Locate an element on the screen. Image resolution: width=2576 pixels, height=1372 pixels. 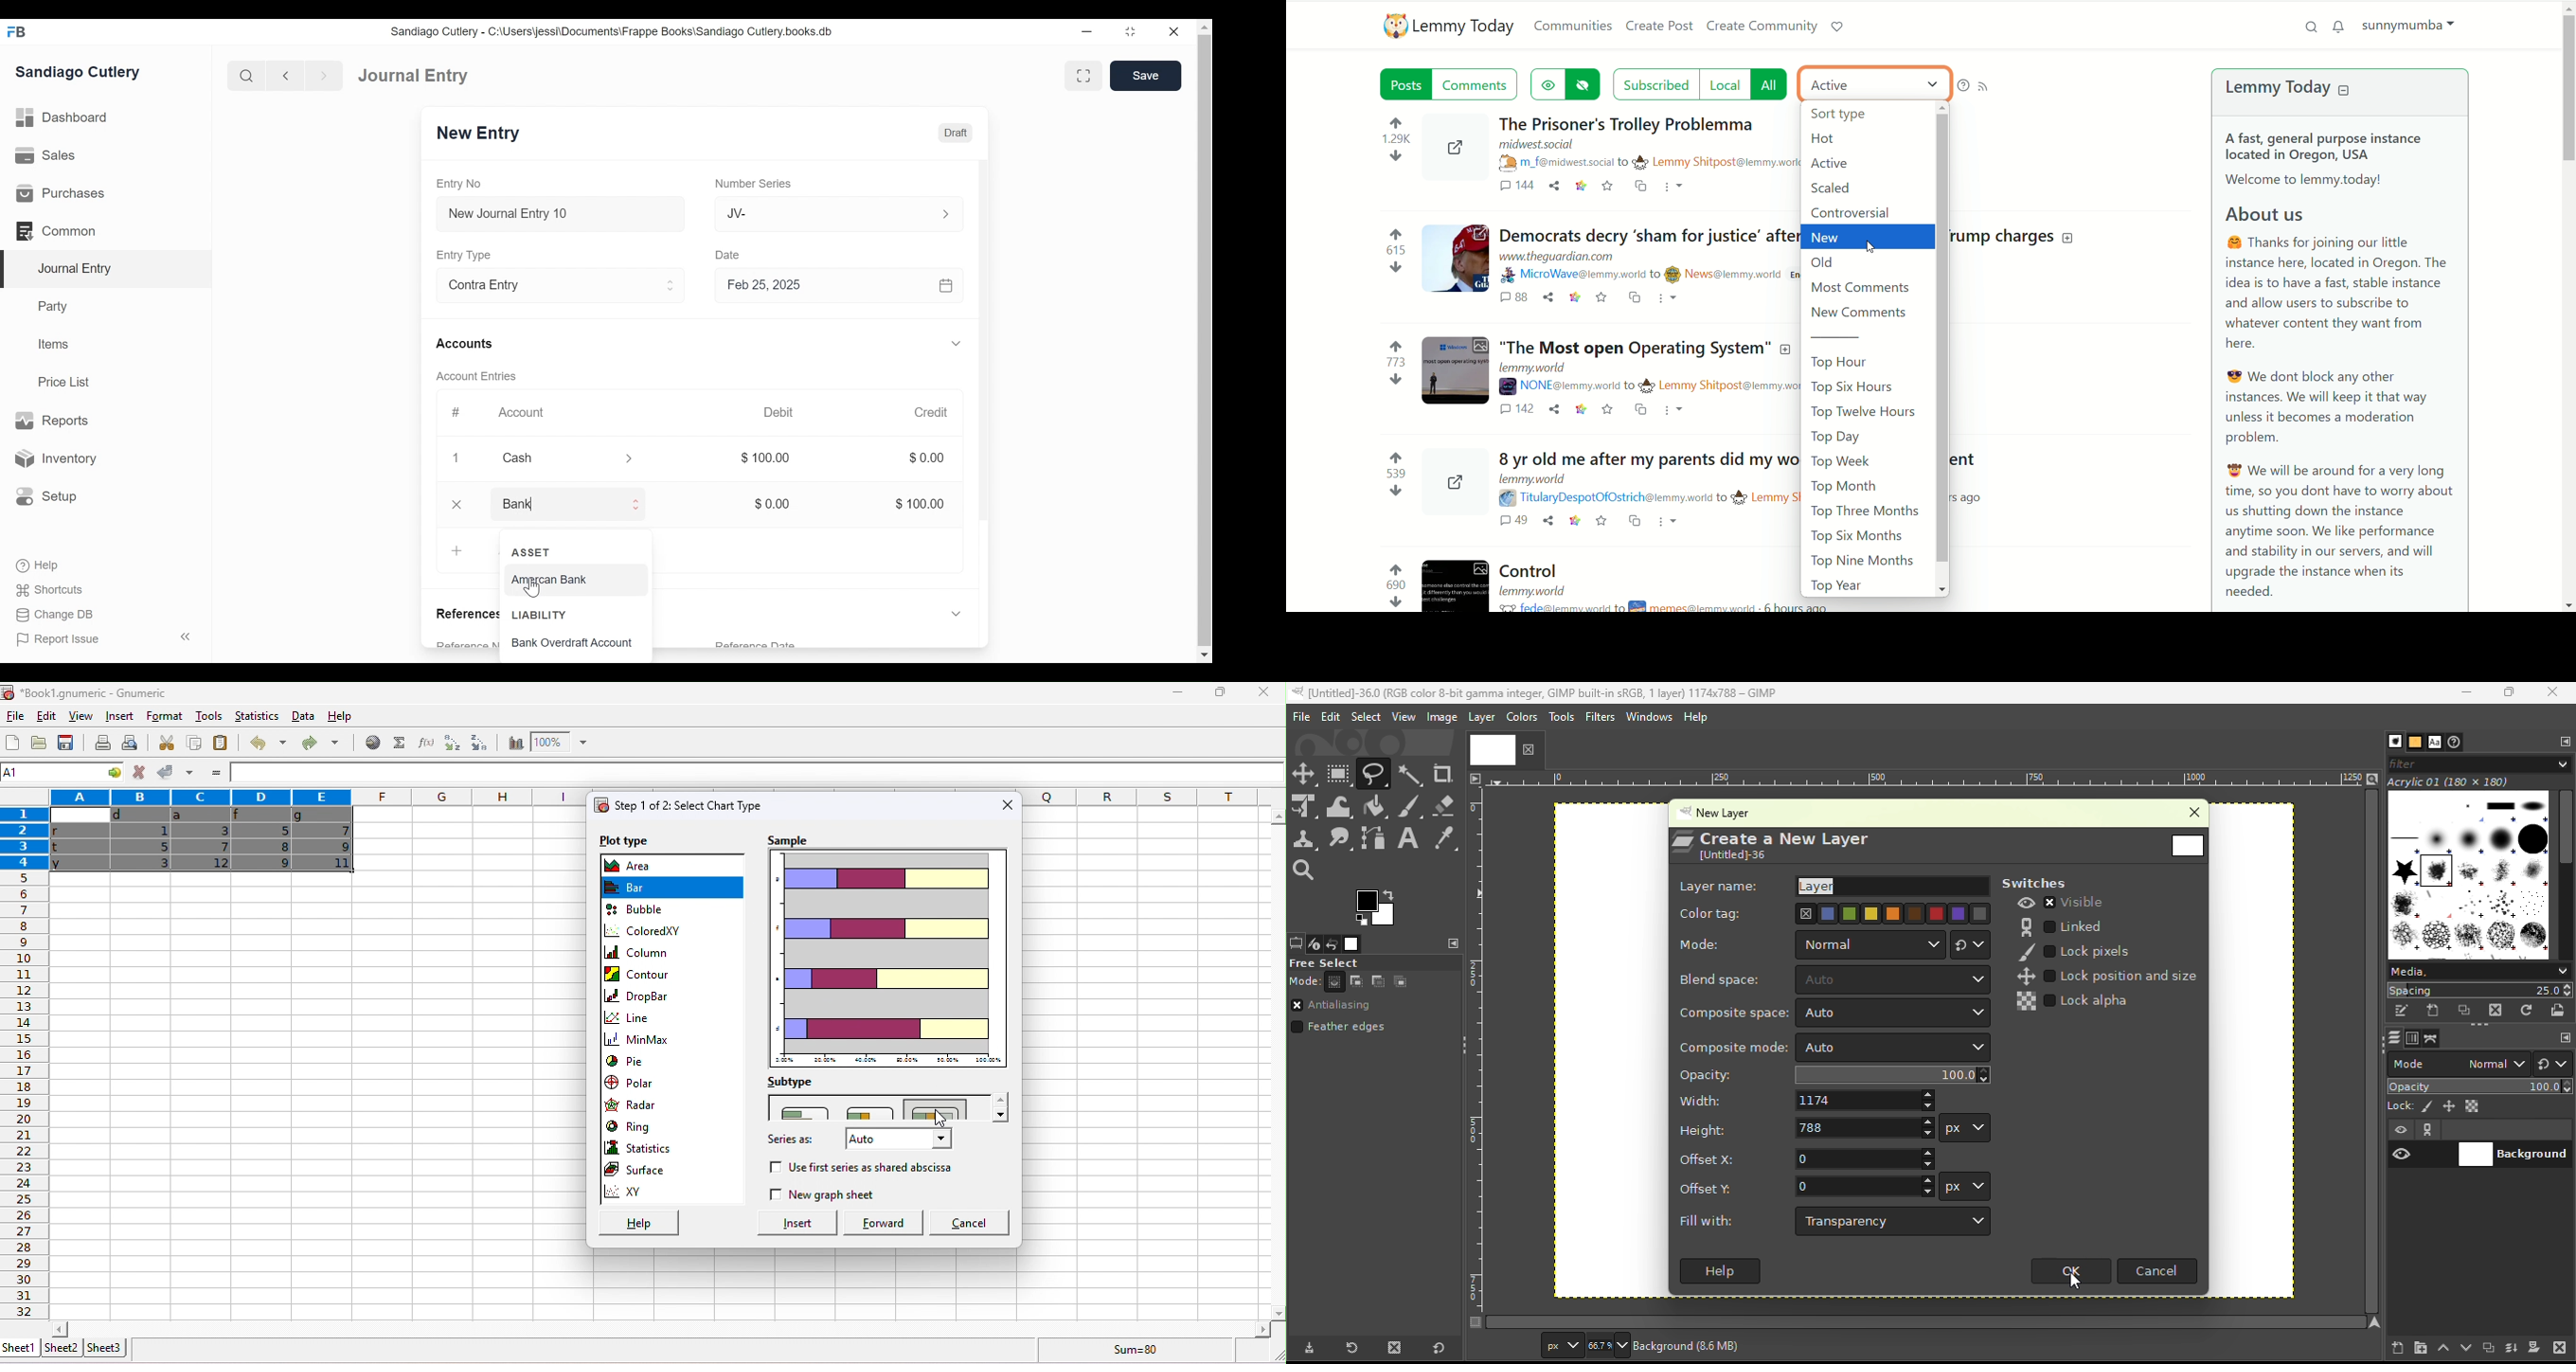
Image is located at coordinates (1440, 717).